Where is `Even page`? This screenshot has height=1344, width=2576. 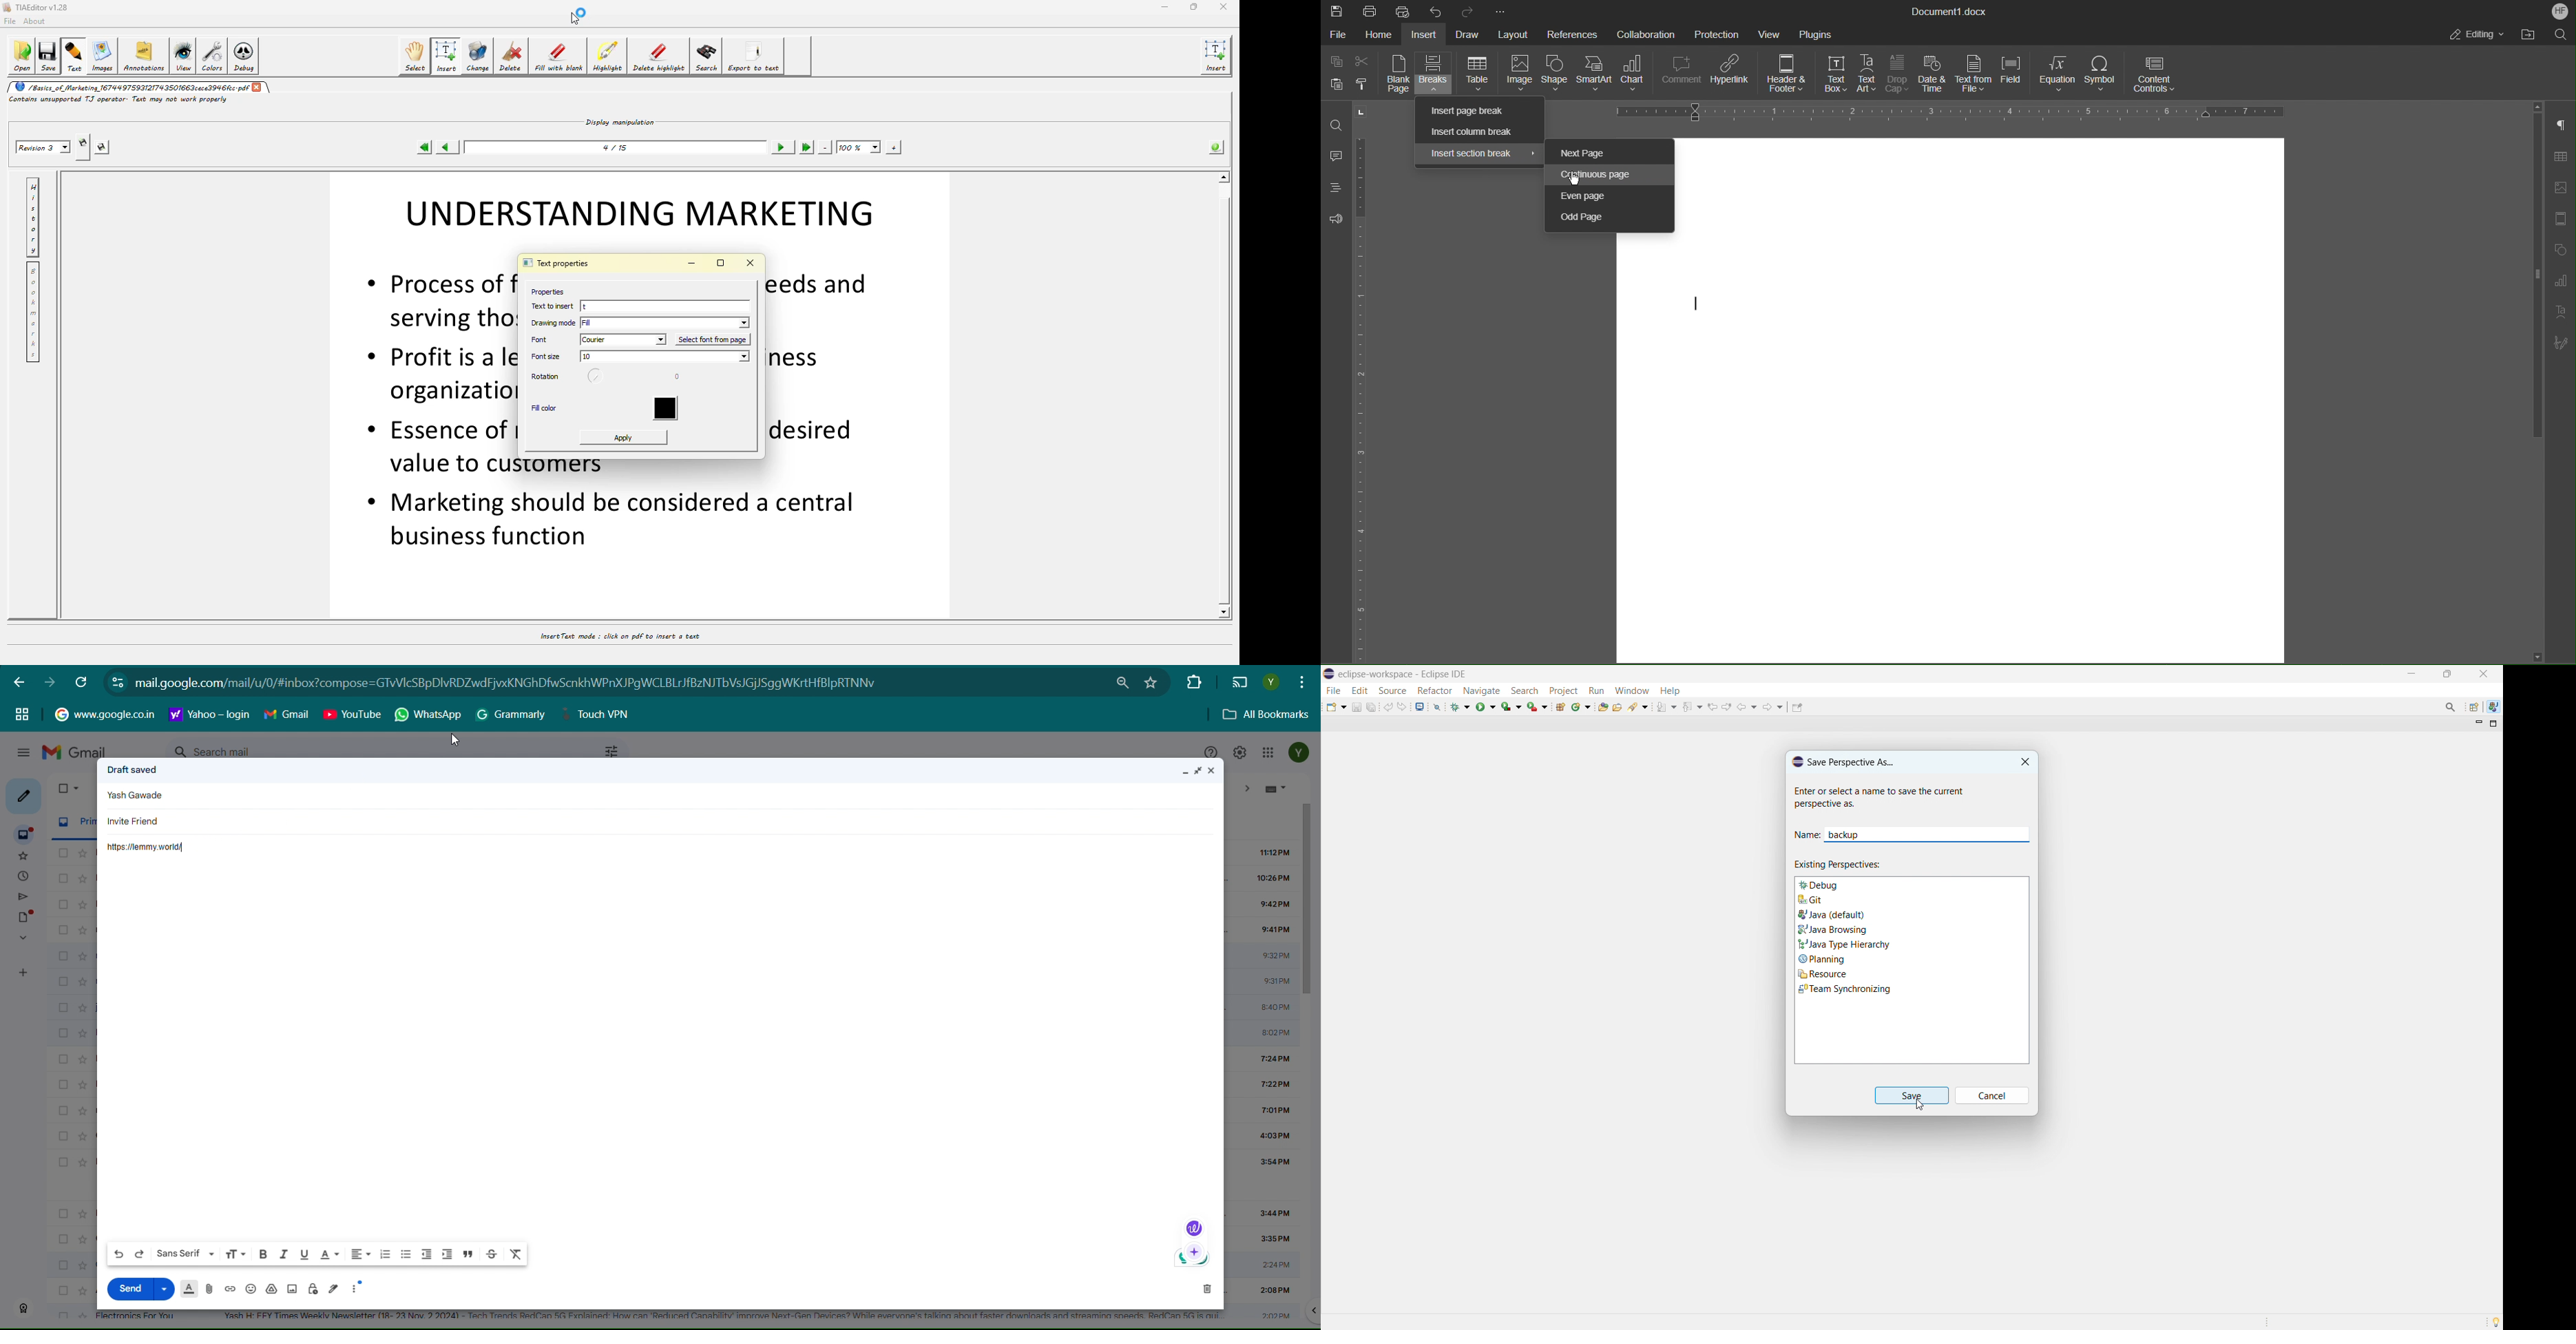 Even page is located at coordinates (1583, 194).